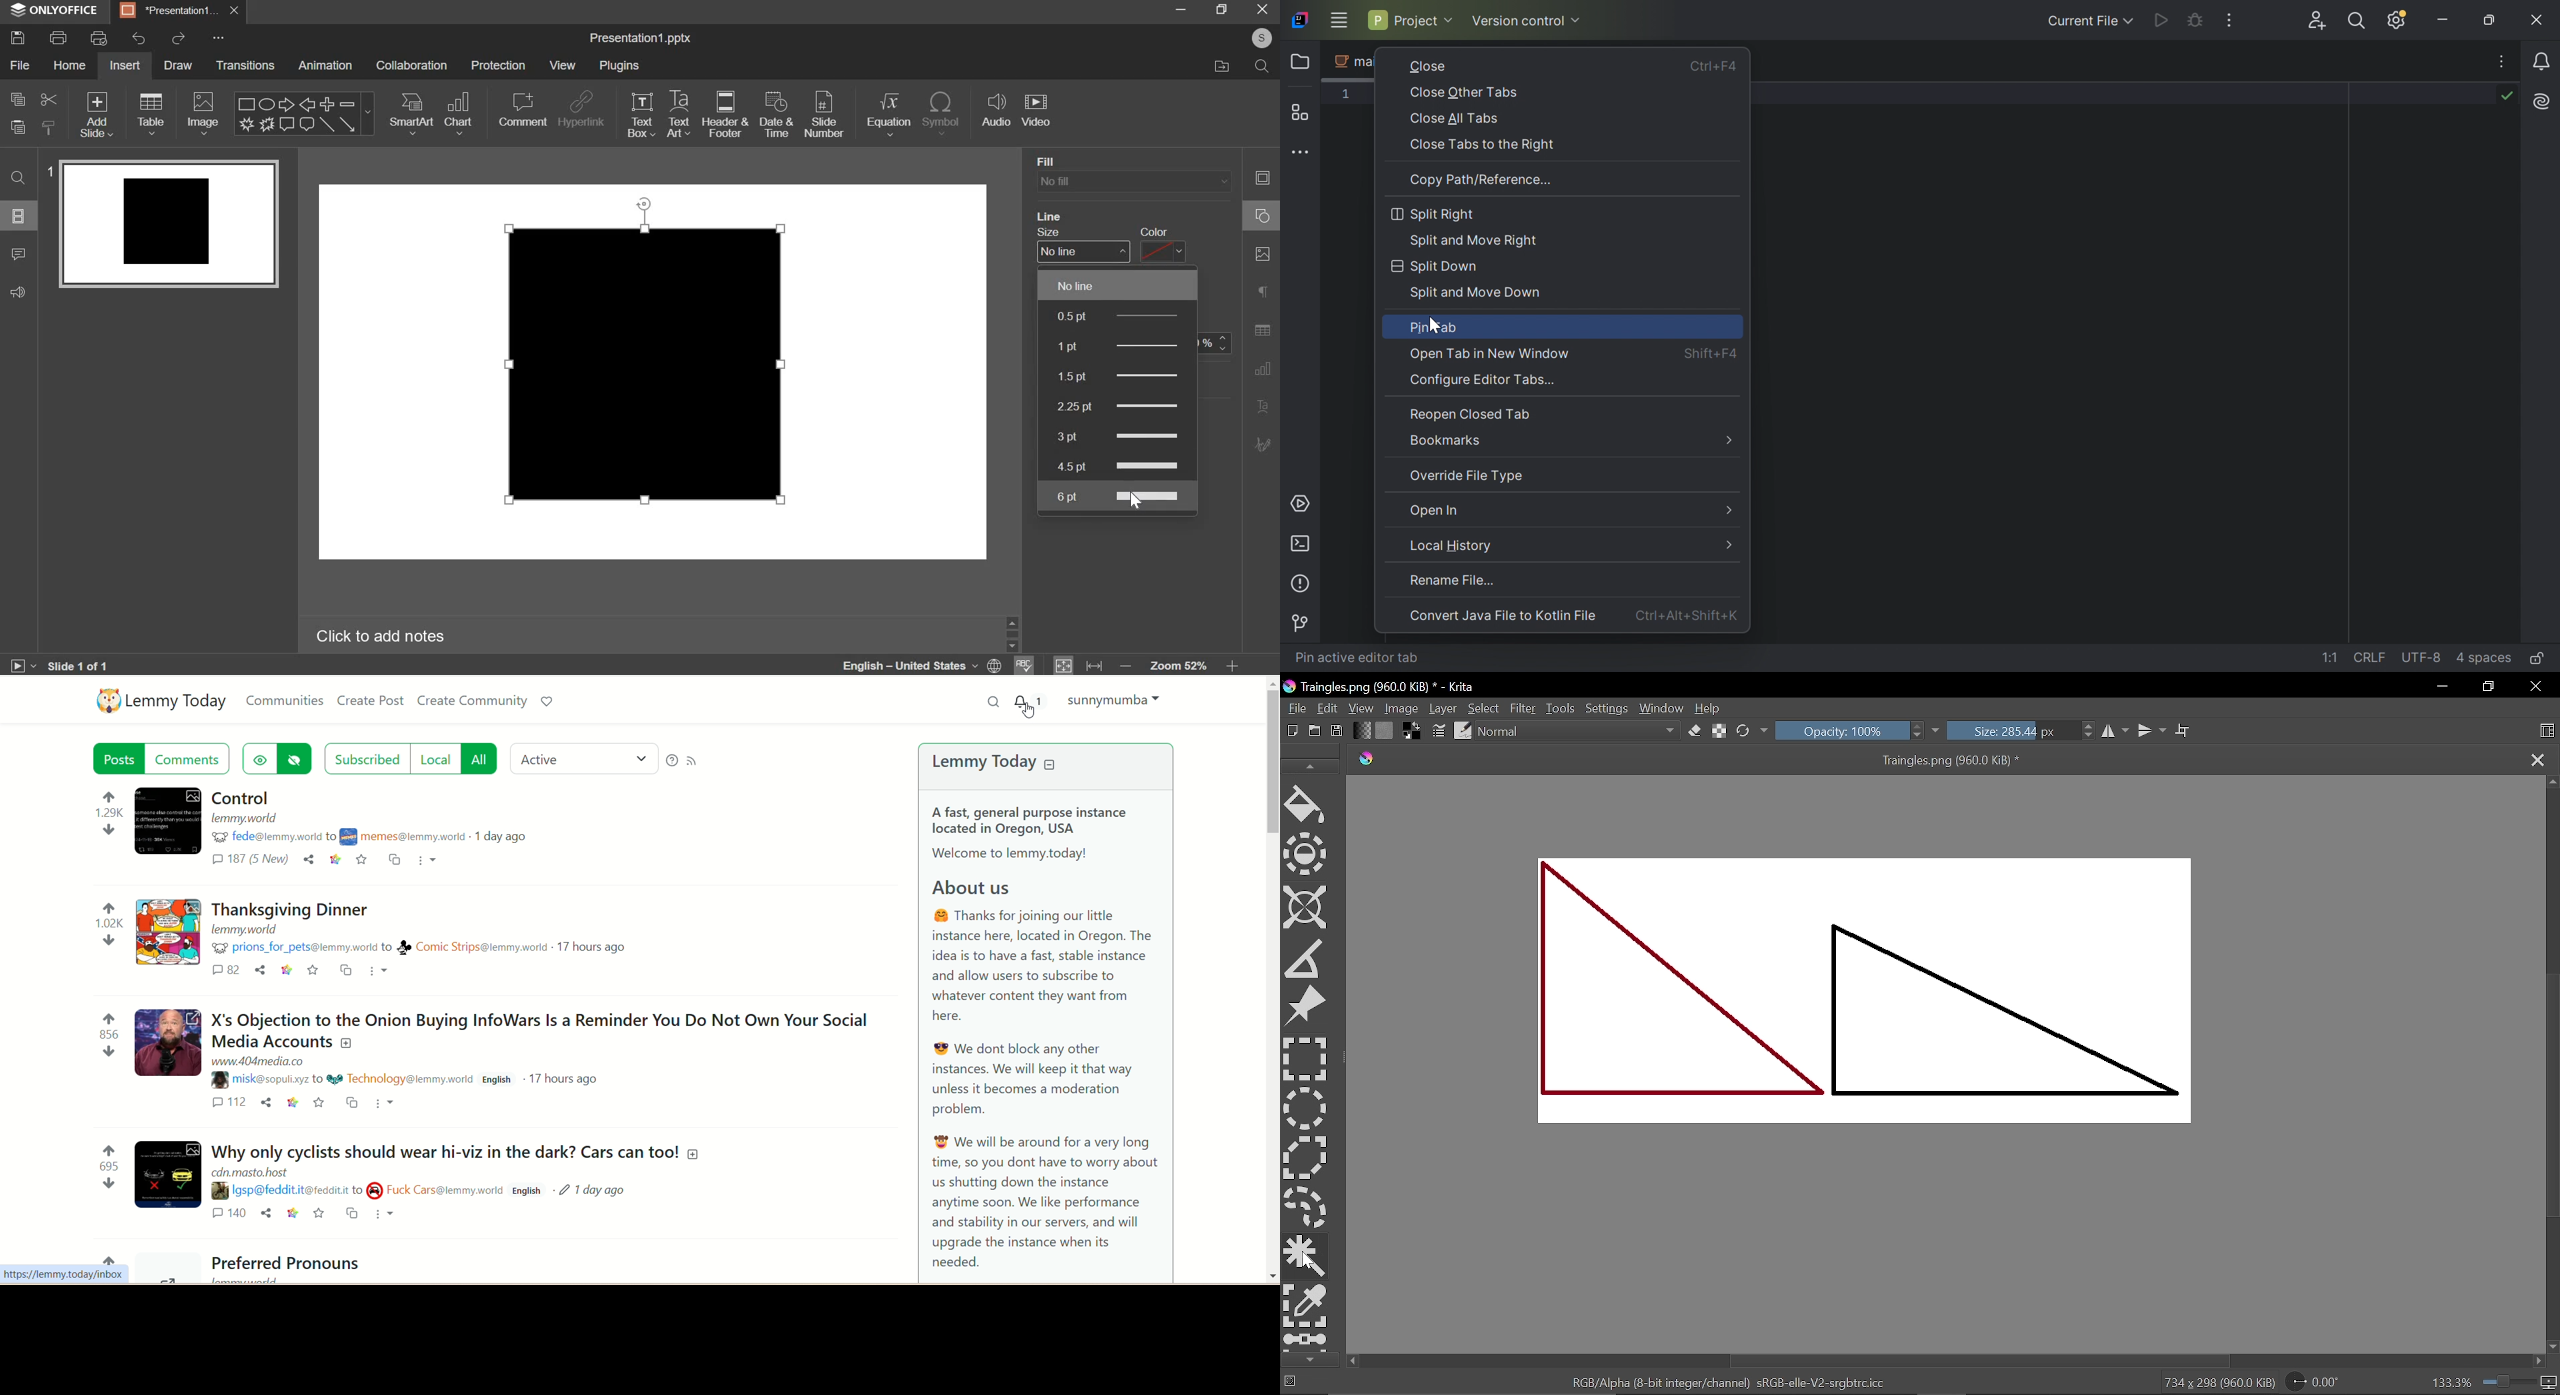  What do you see at coordinates (997, 110) in the screenshot?
I see `audio` at bounding box center [997, 110].